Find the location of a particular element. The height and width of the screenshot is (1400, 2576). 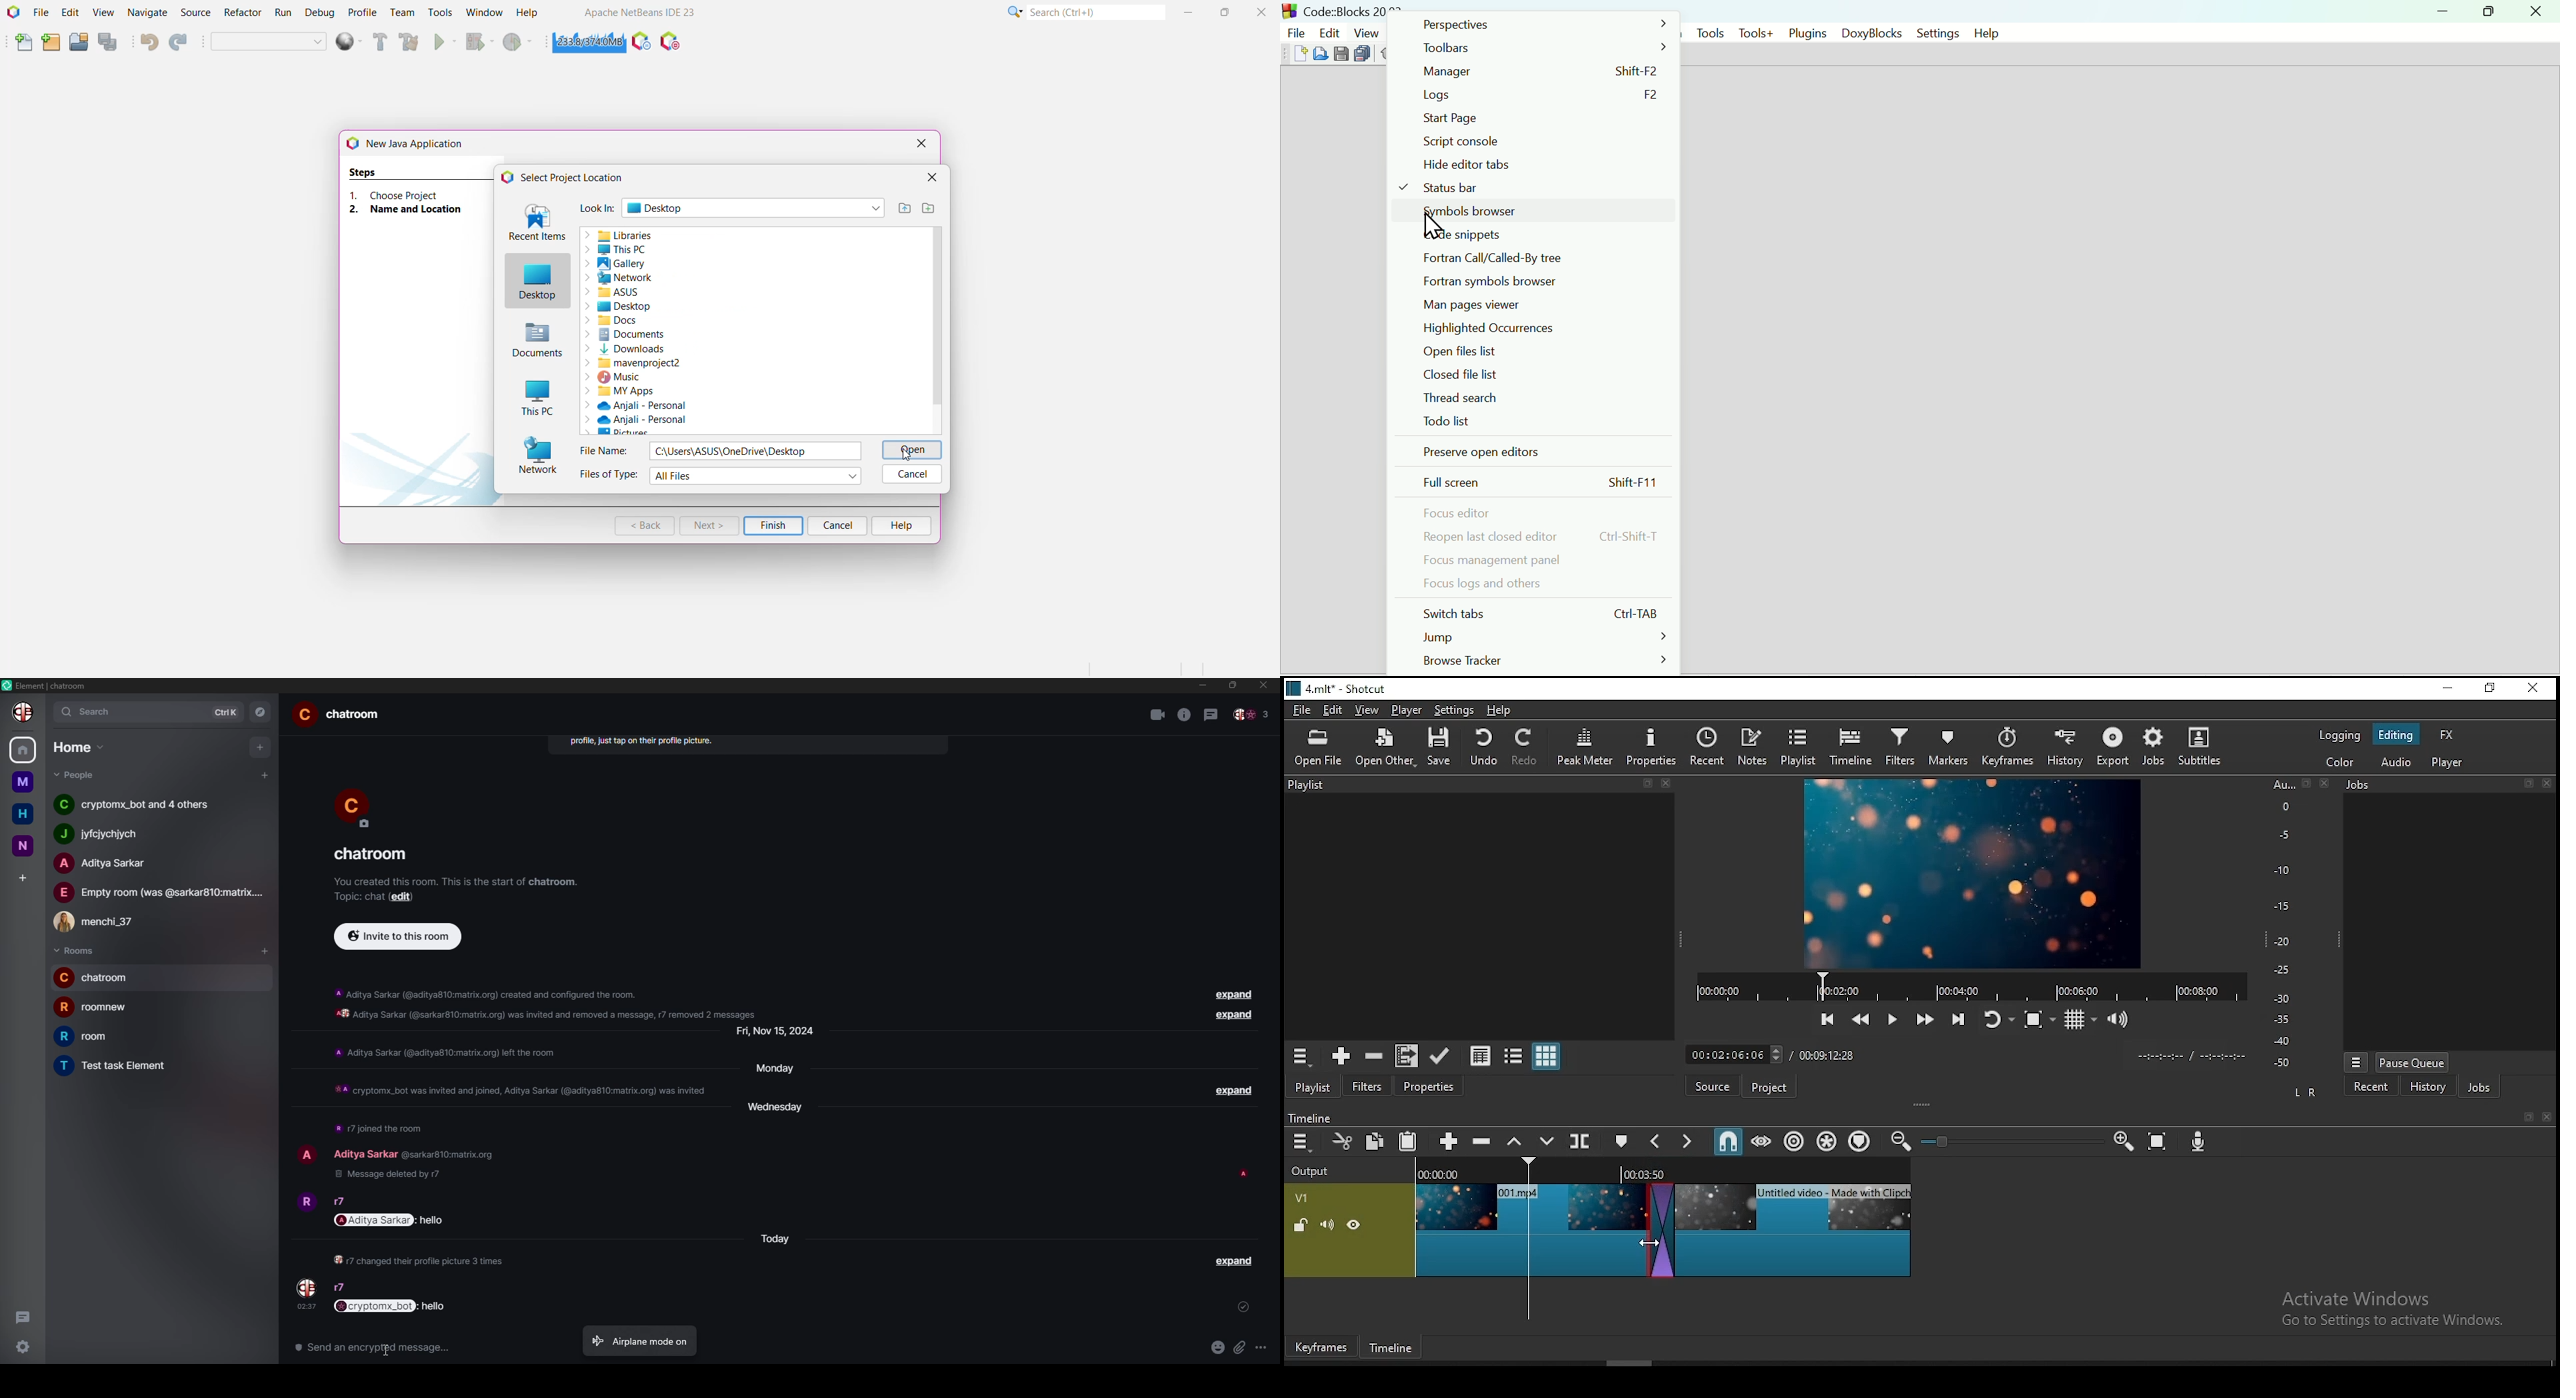

attach is located at coordinates (1241, 1349).